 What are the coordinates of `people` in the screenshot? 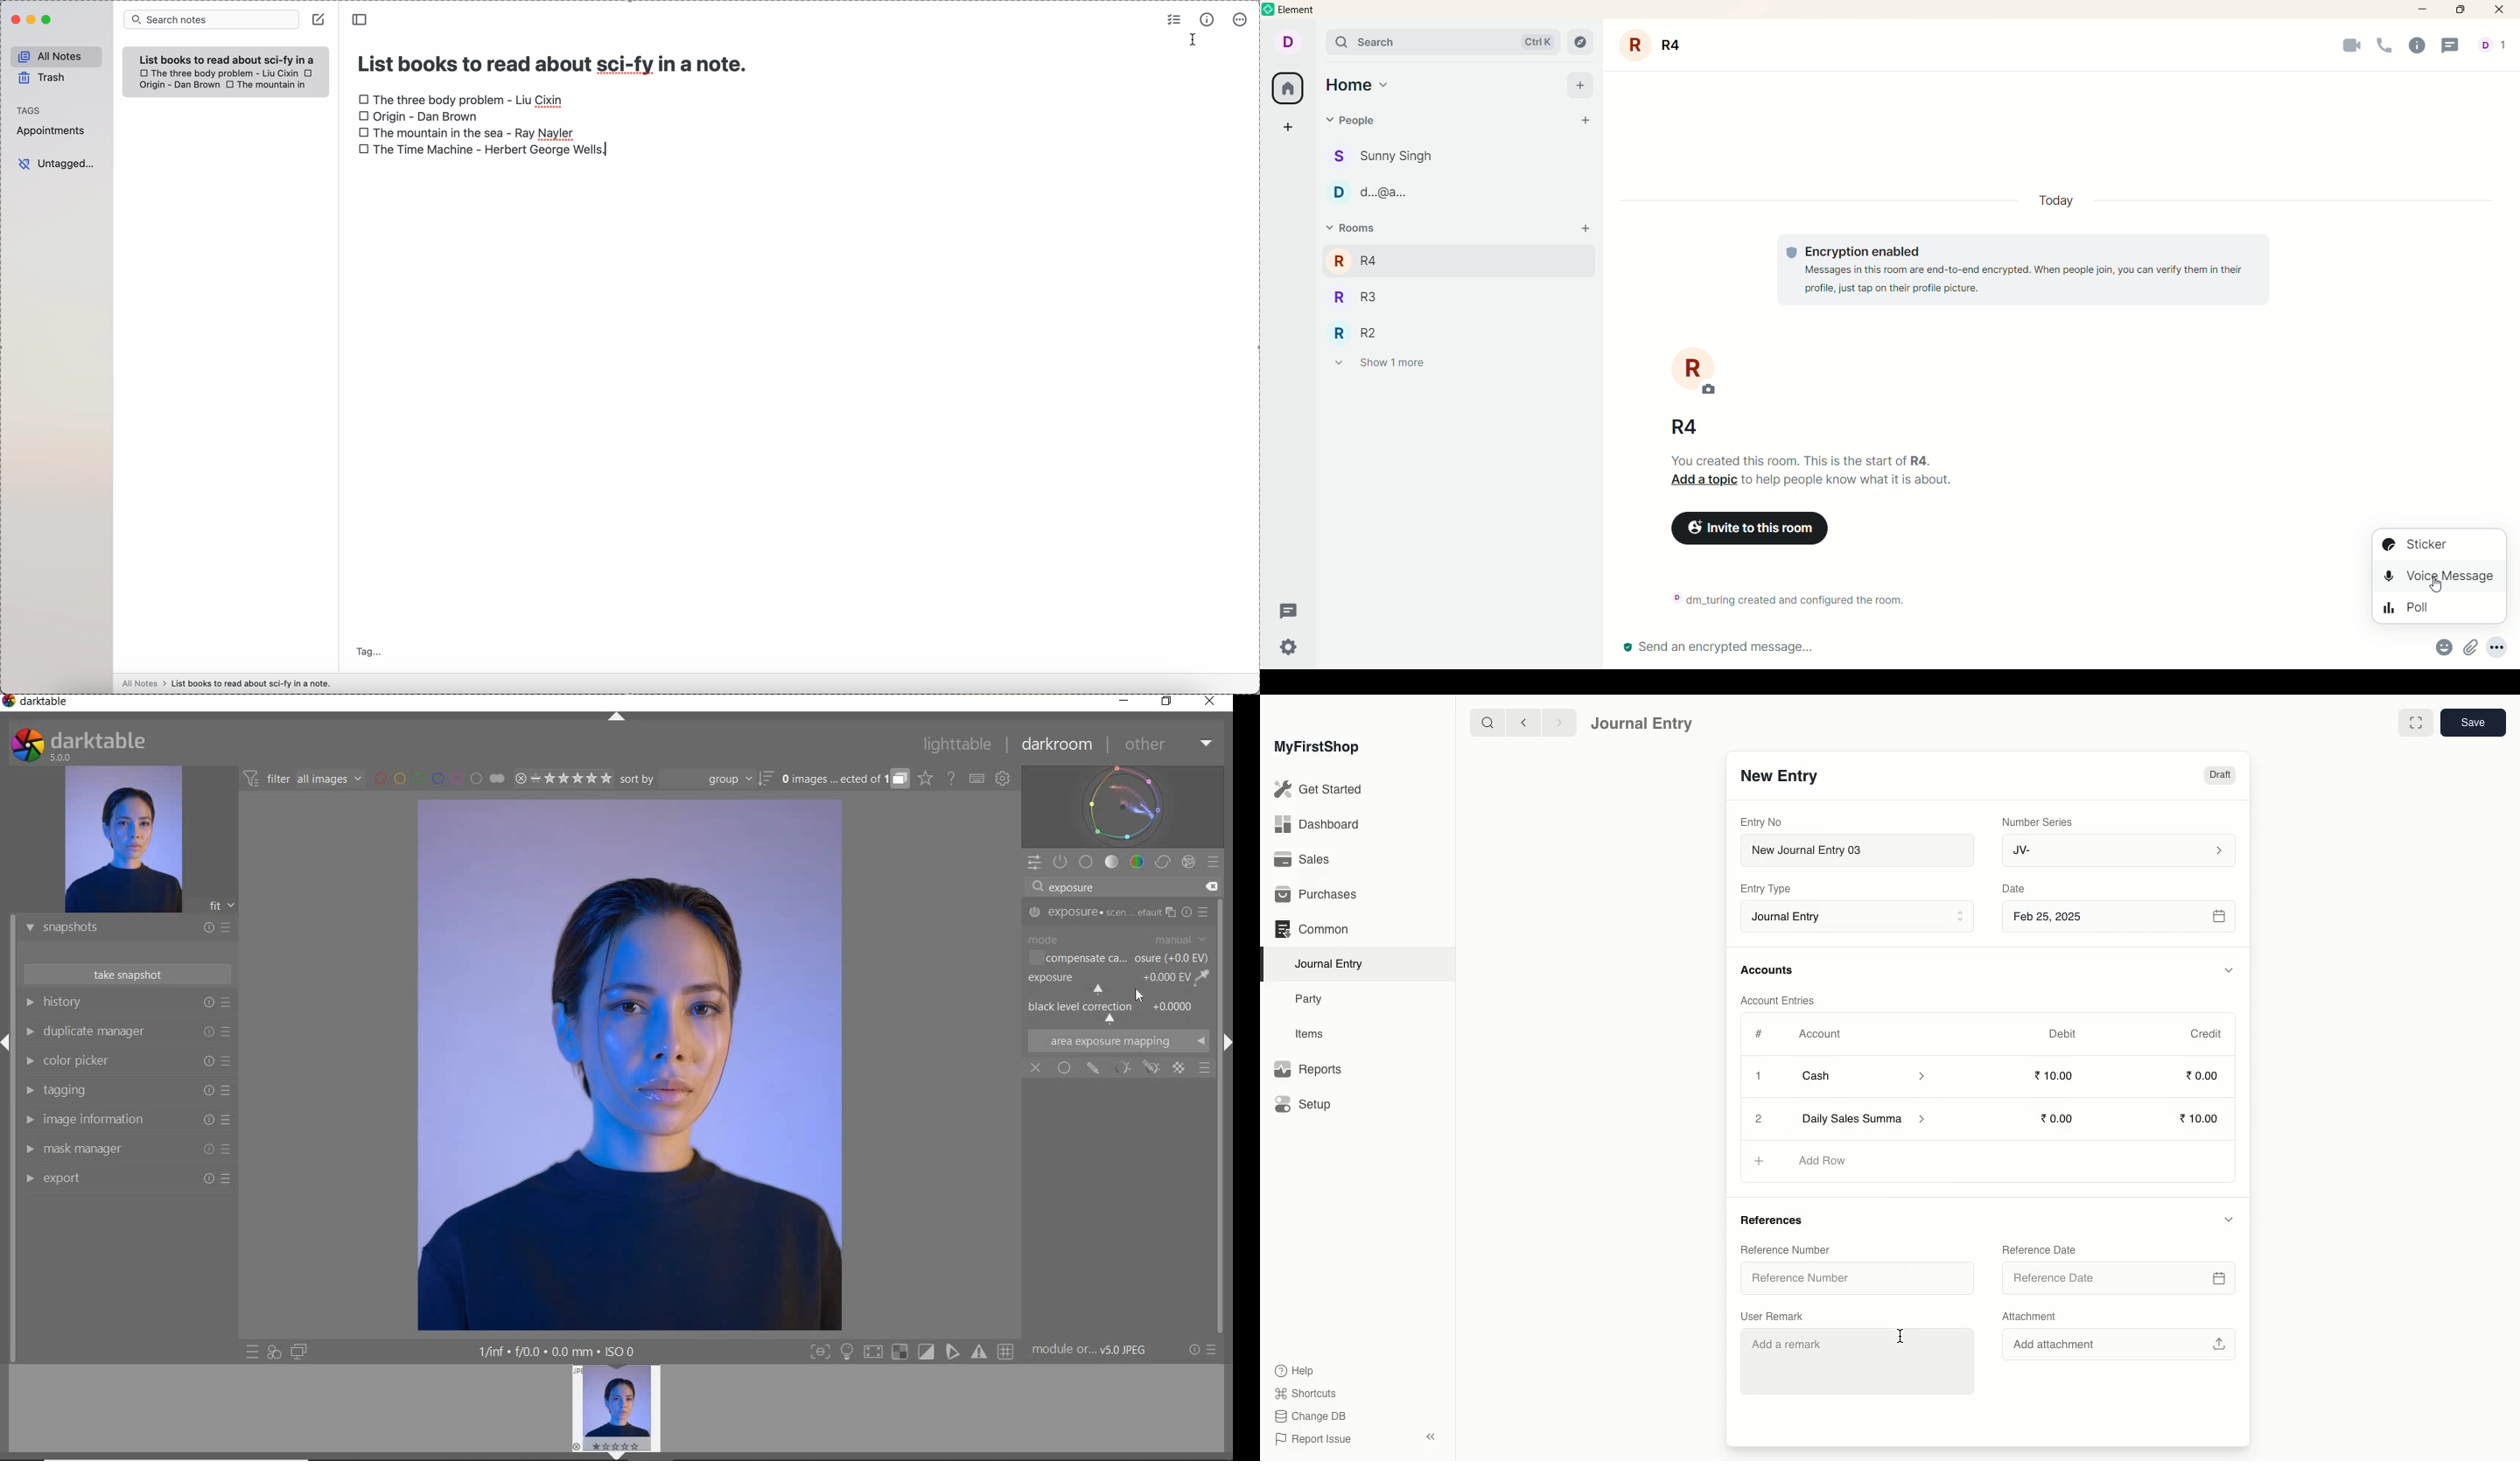 It's located at (1396, 157).